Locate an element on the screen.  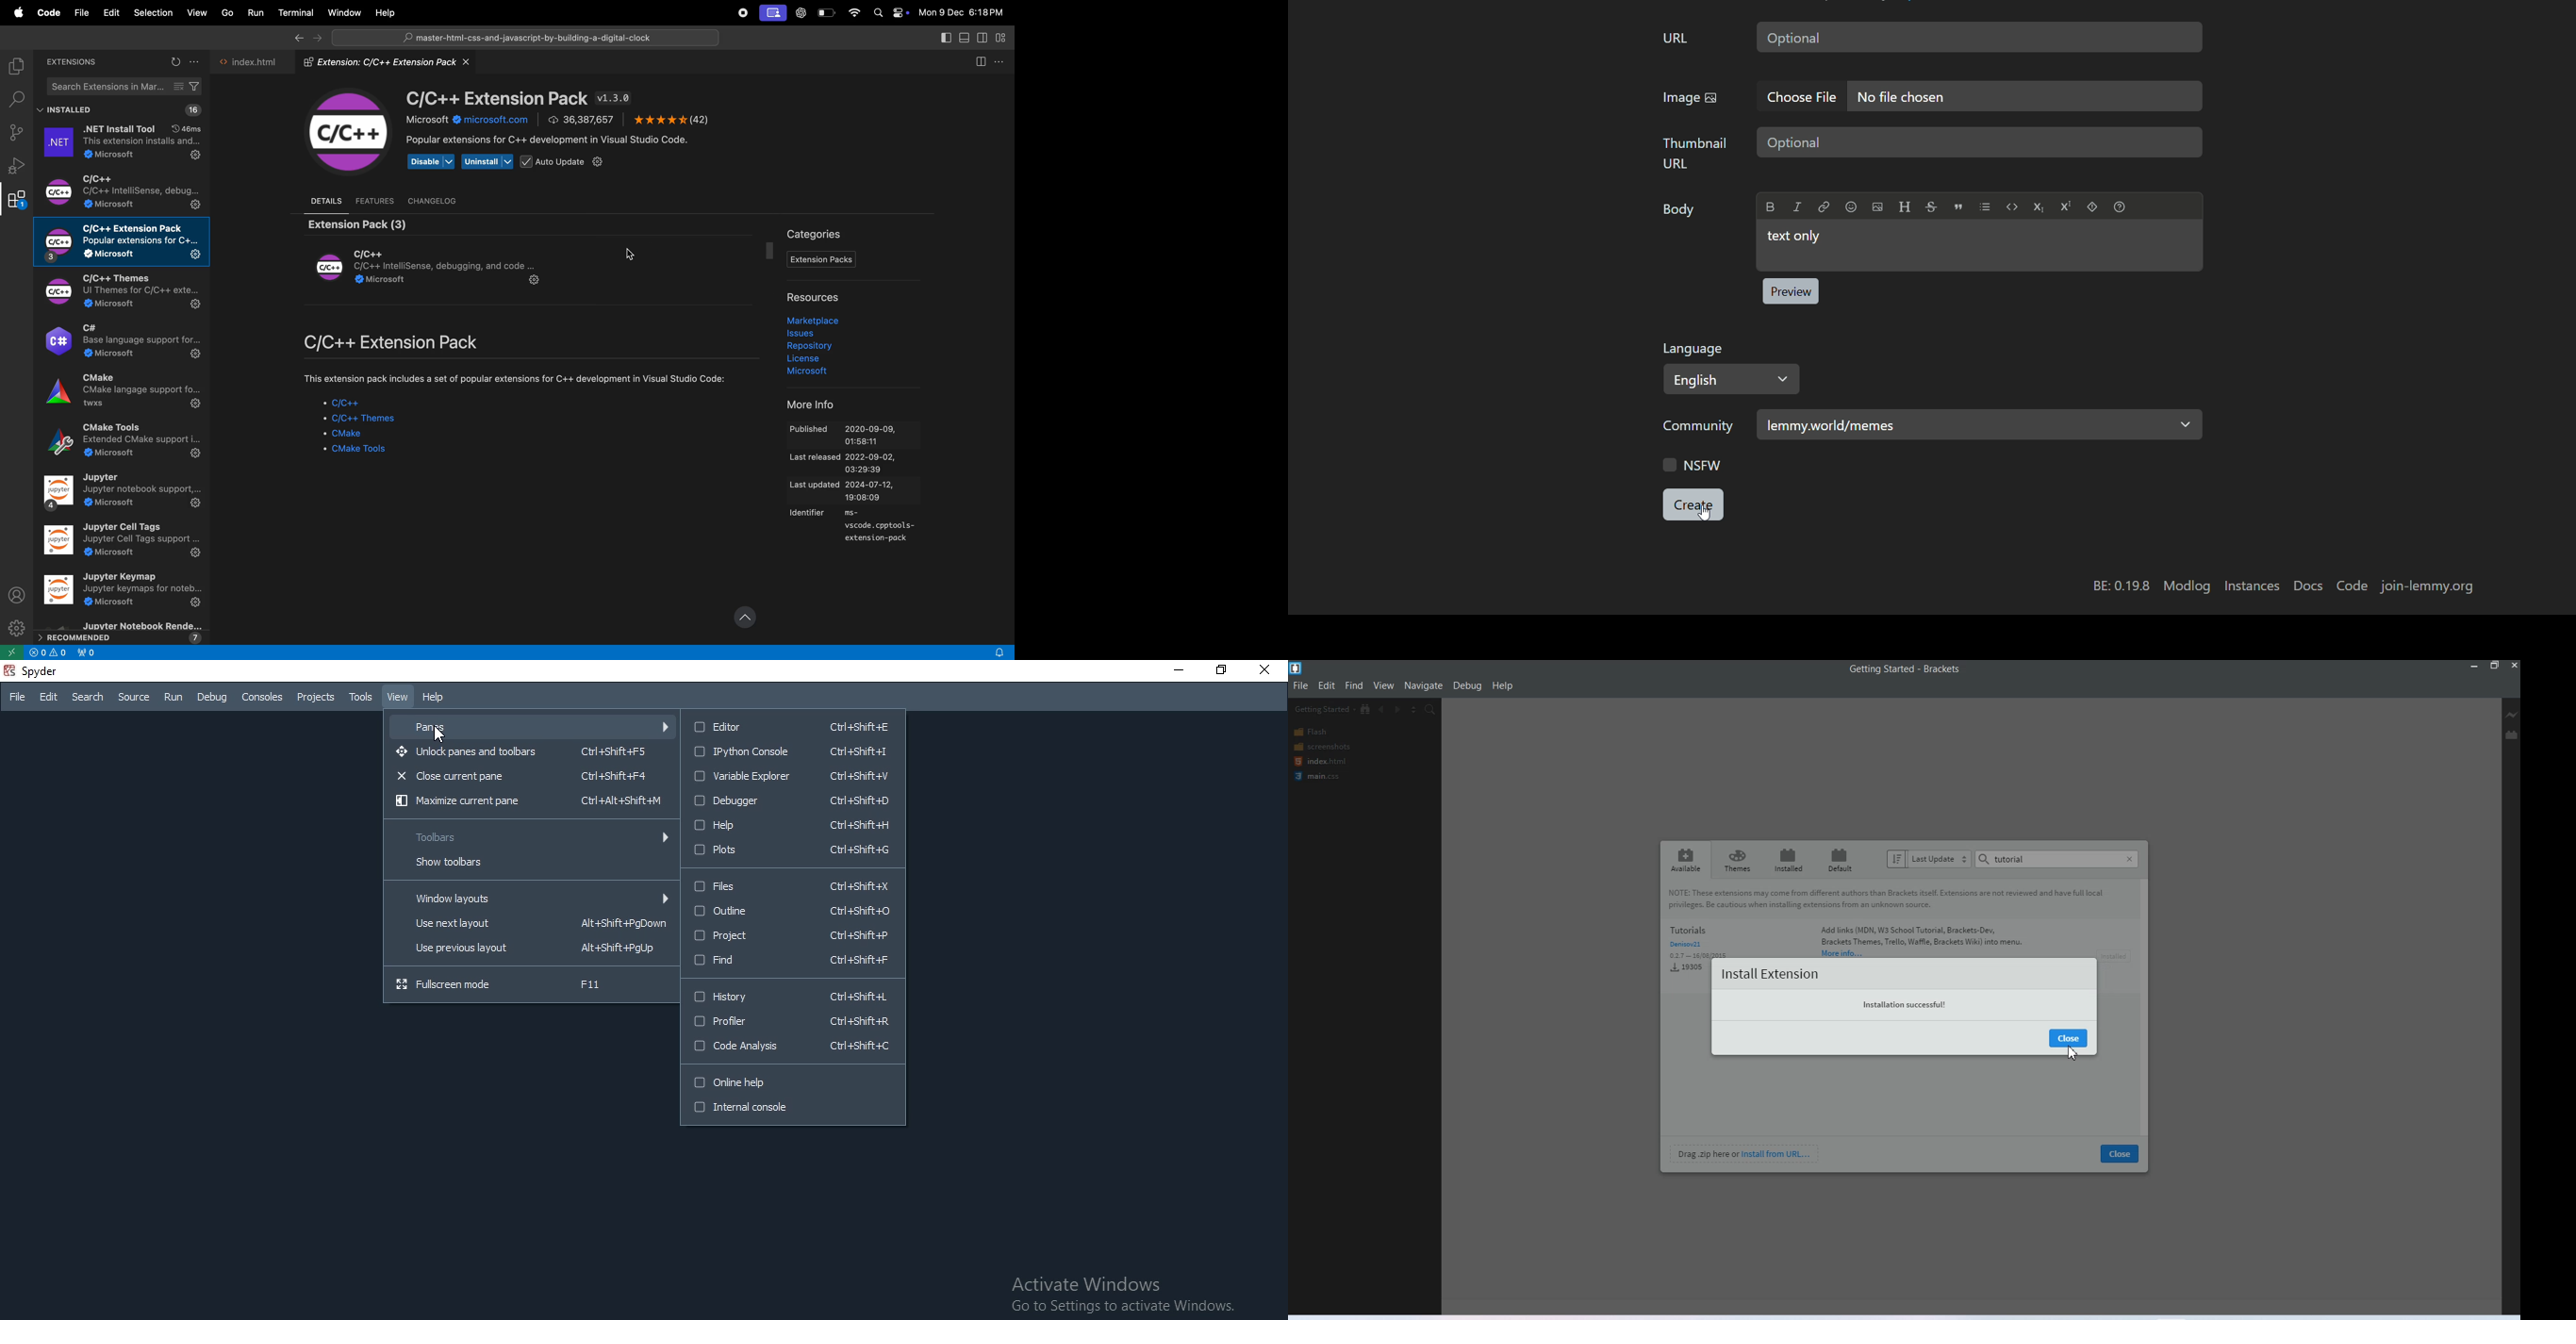
Cmake is located at coordinates (359, 435).